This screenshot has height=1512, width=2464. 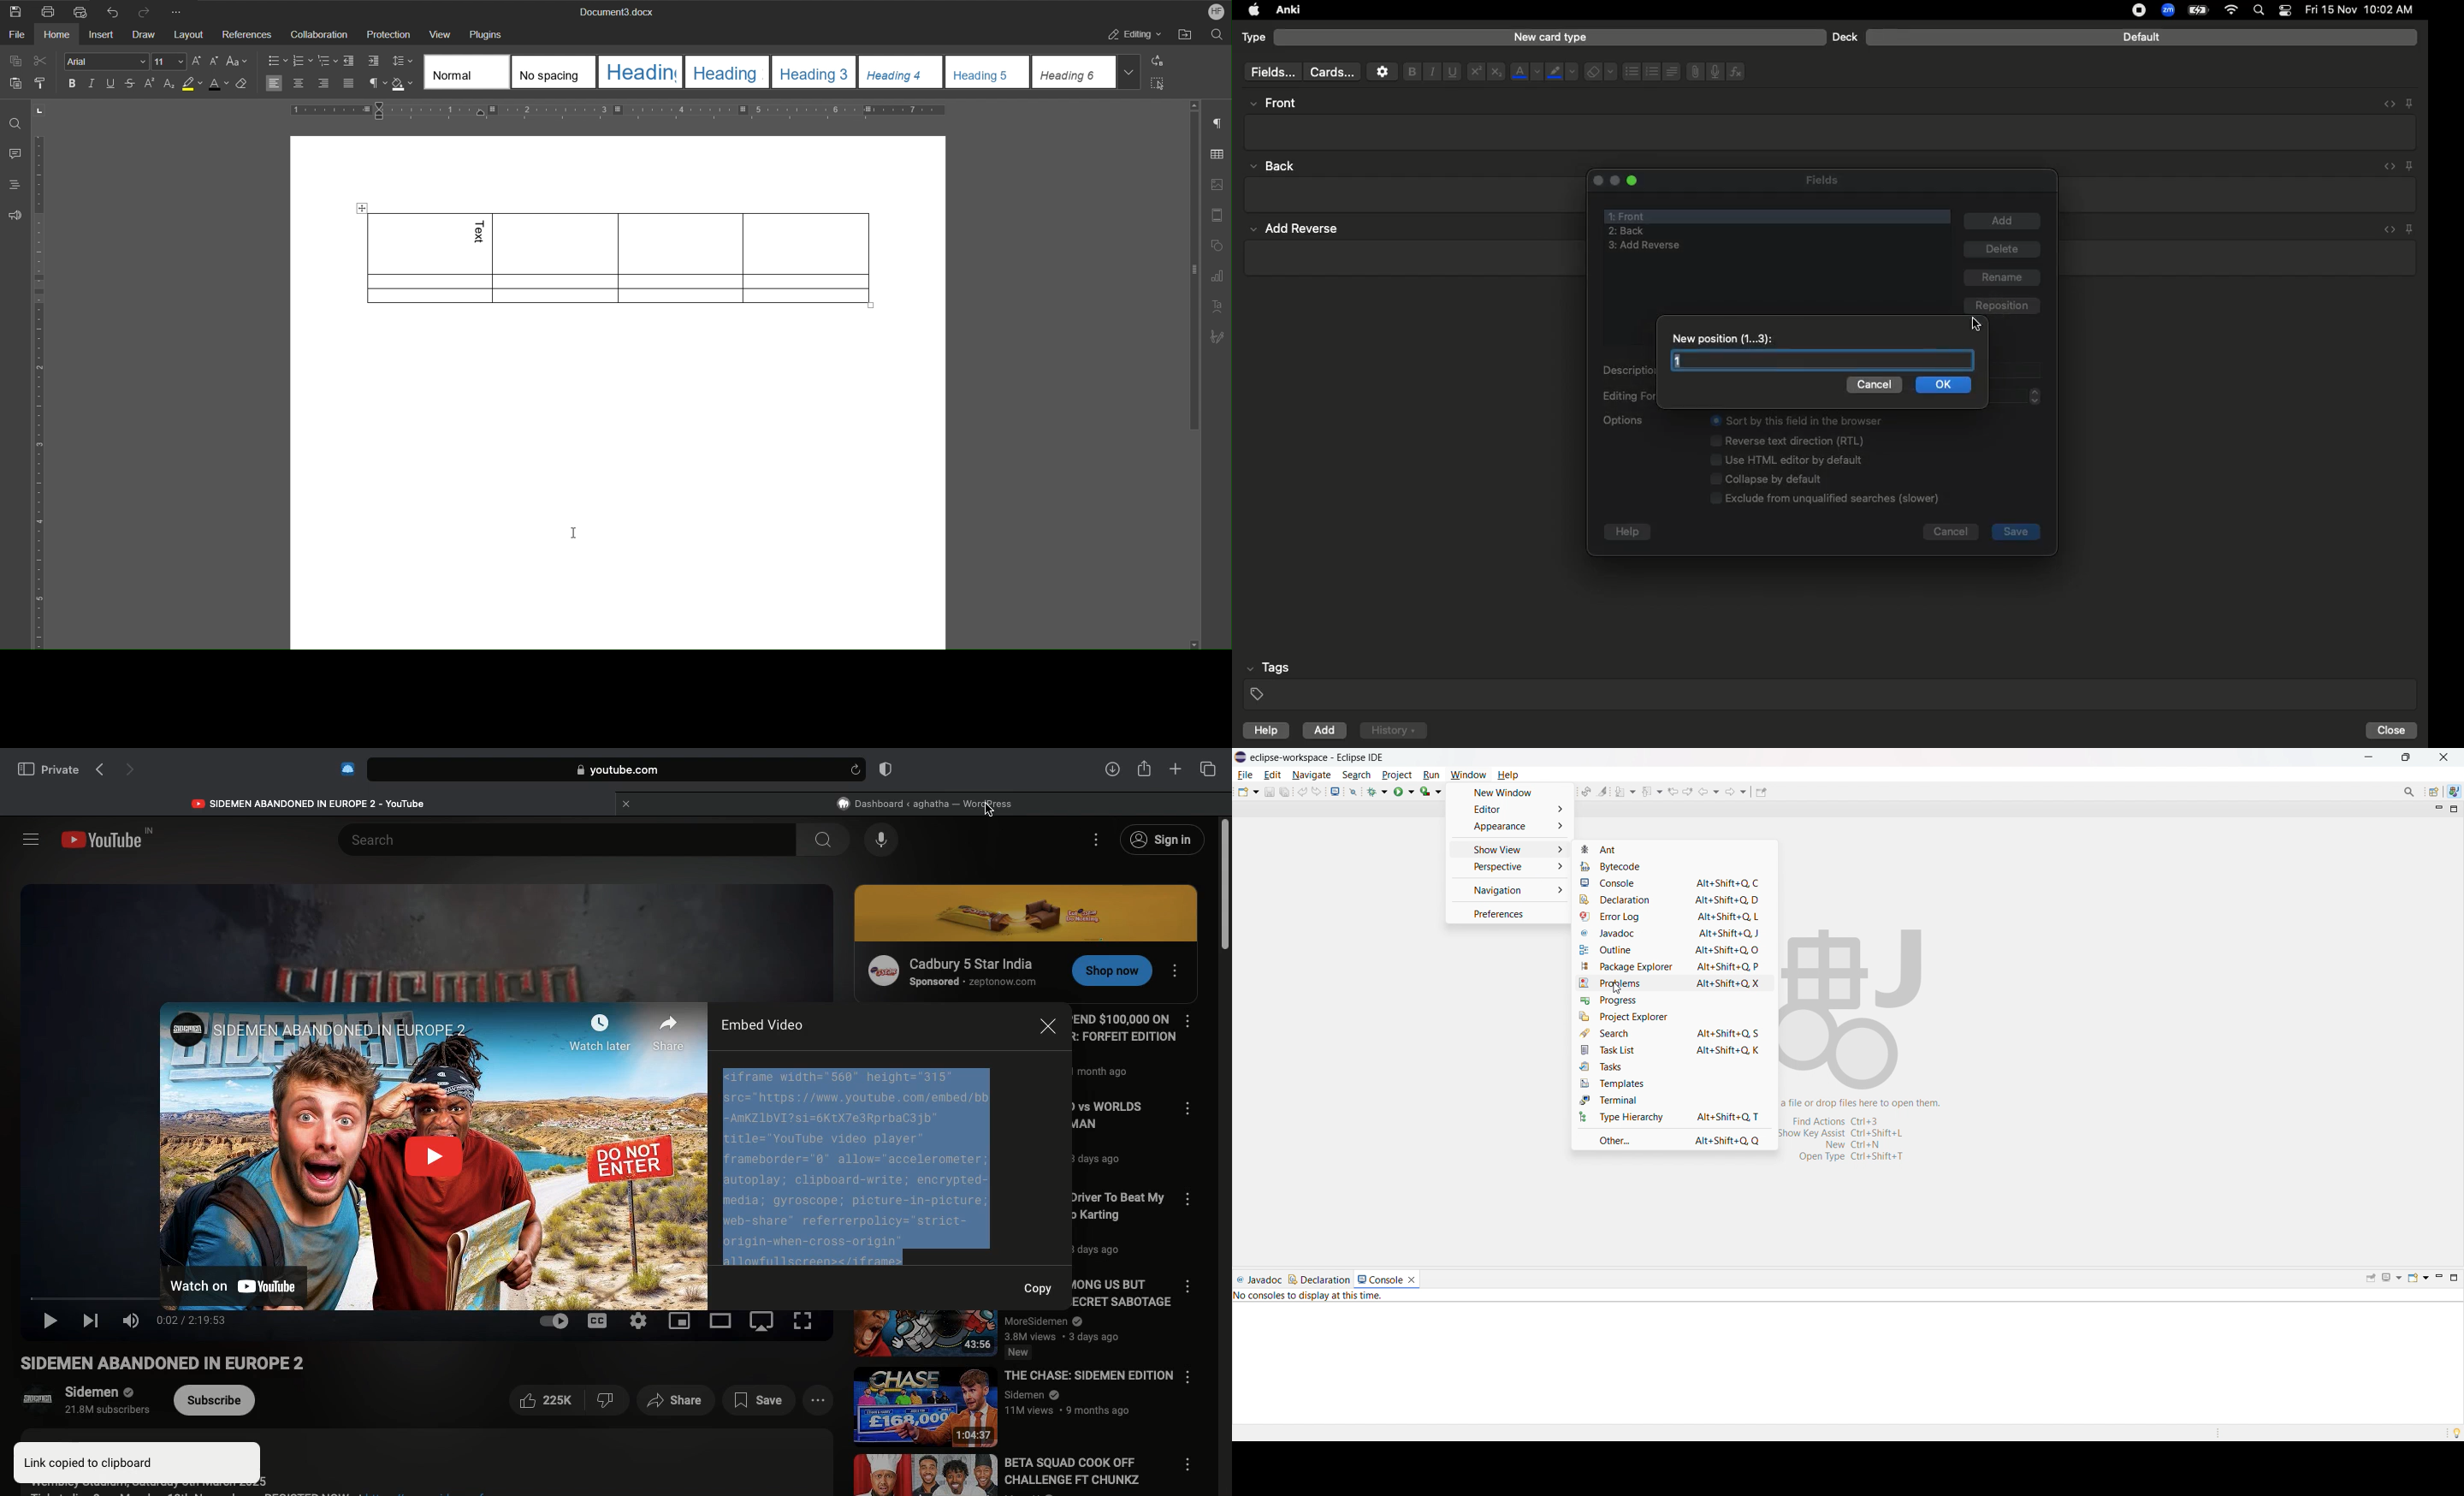 I want to click on Play, so click(x=52, y=1324).